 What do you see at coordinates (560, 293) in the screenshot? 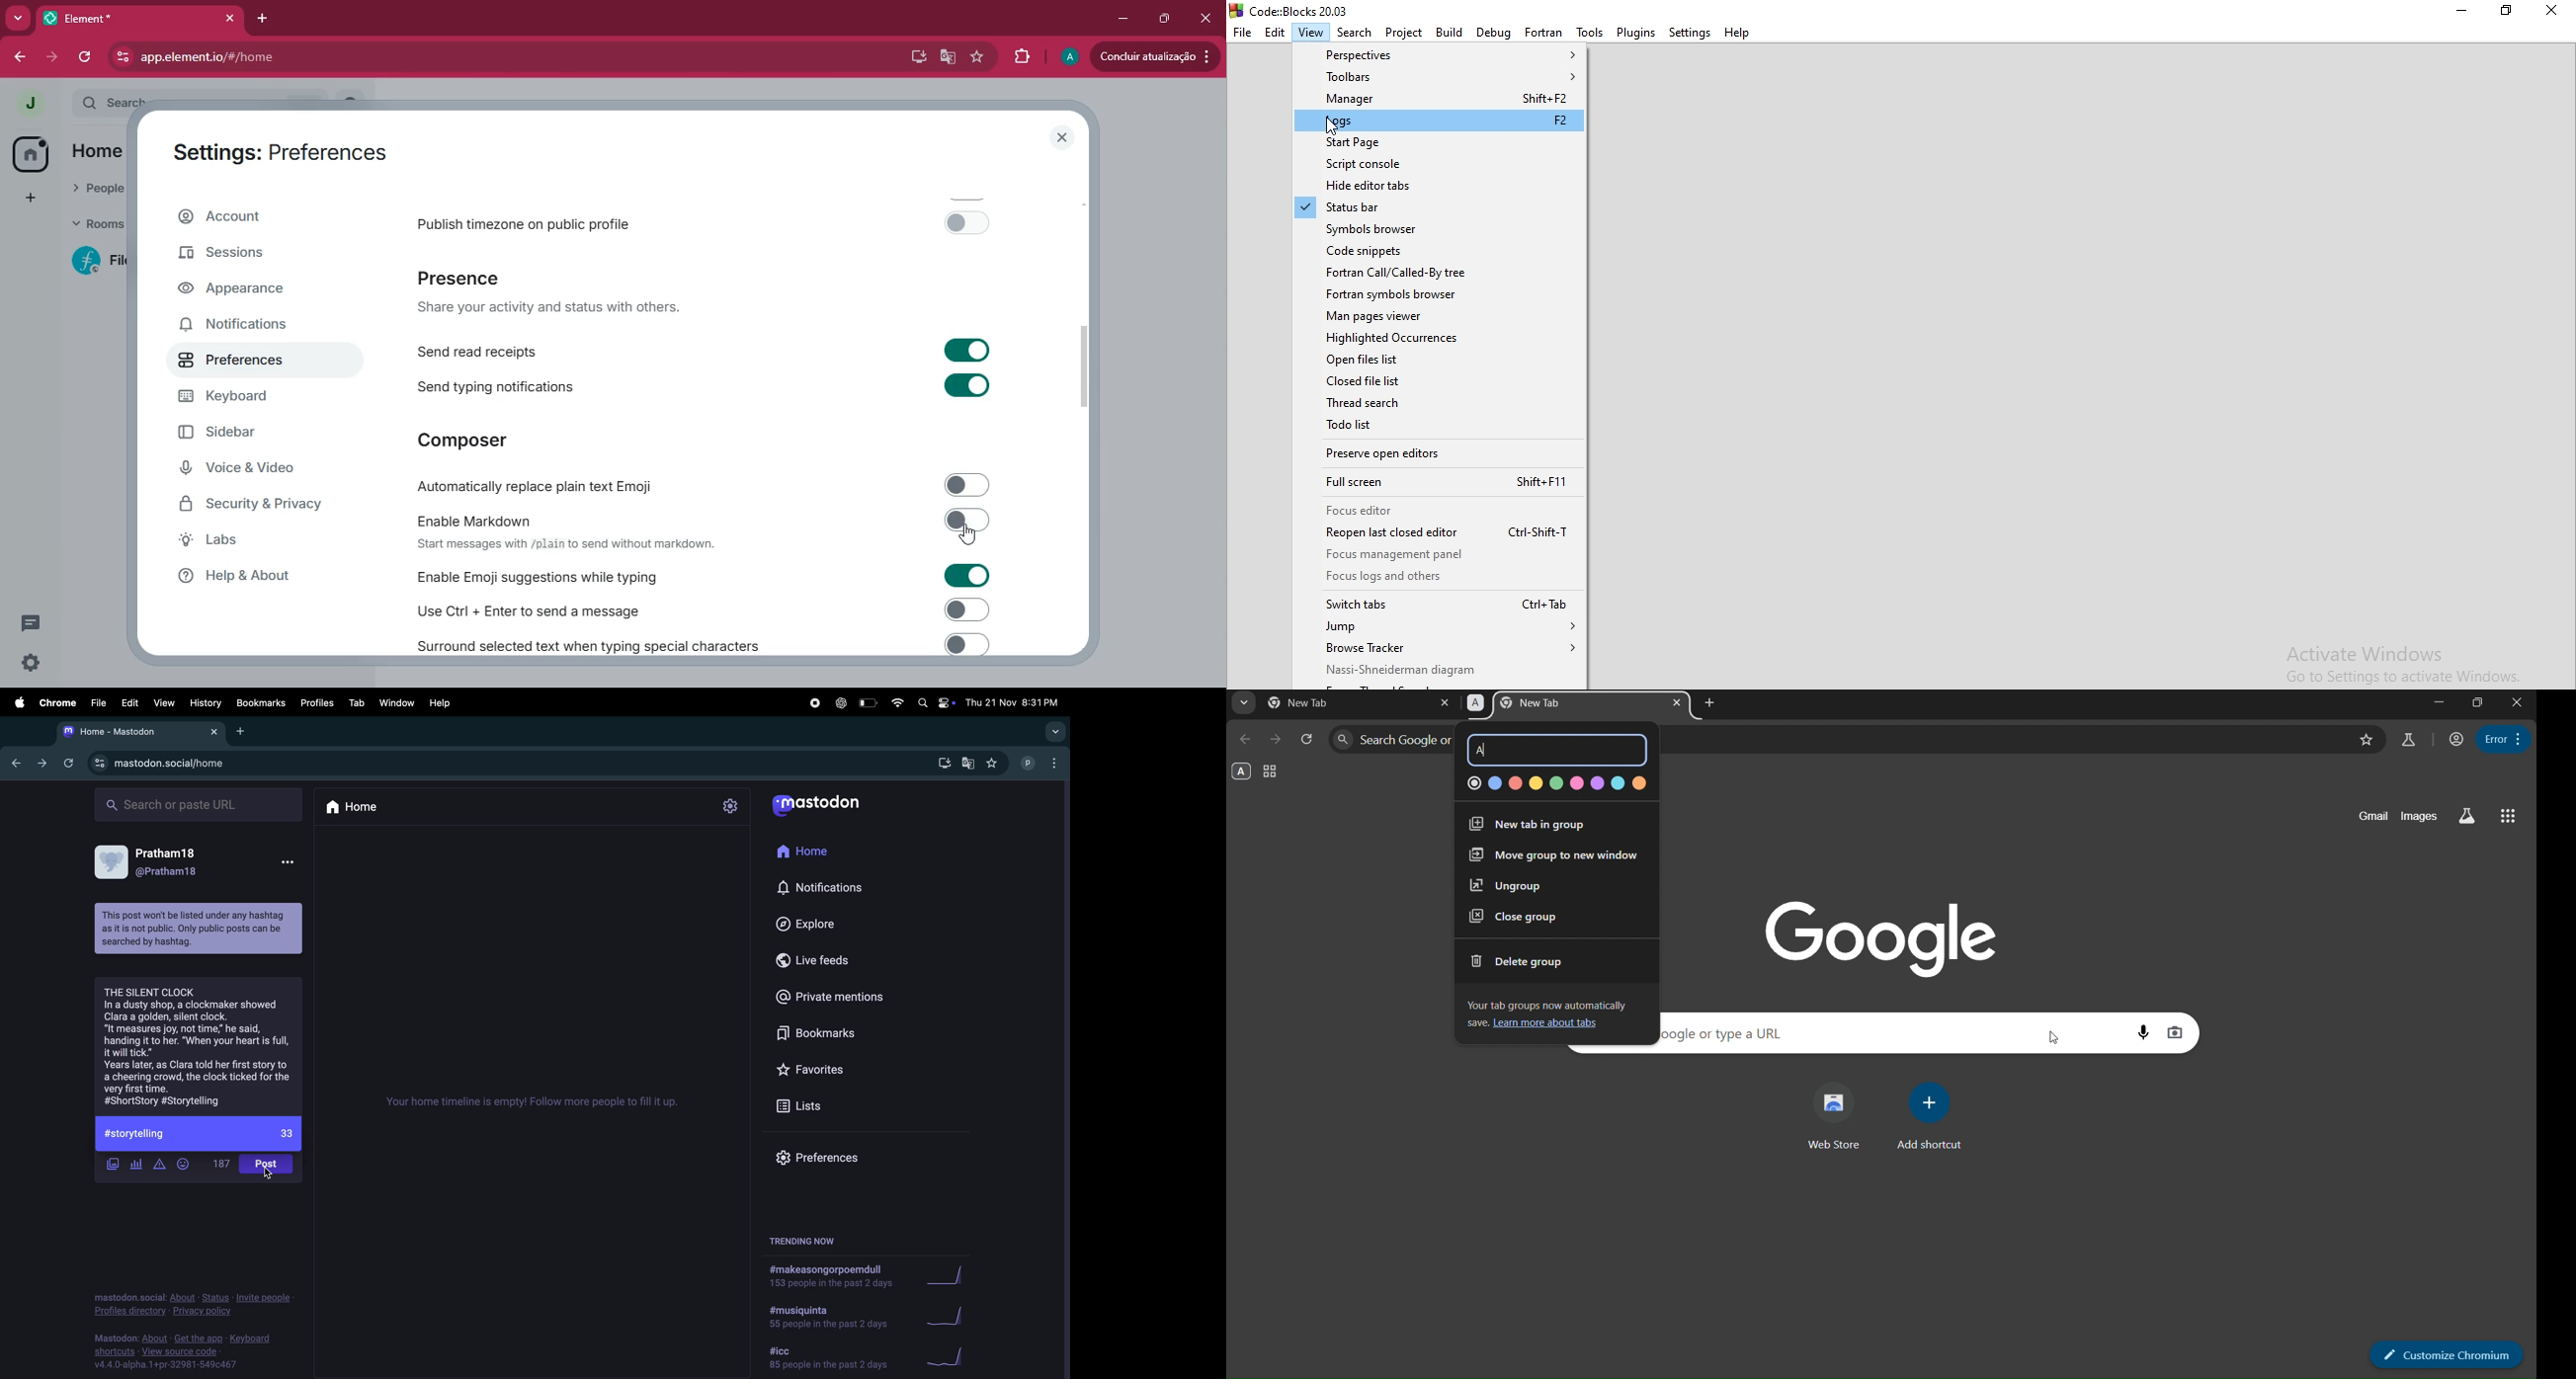
I see `presence Share your activity and status with others.` at bounding box center [560, 293].